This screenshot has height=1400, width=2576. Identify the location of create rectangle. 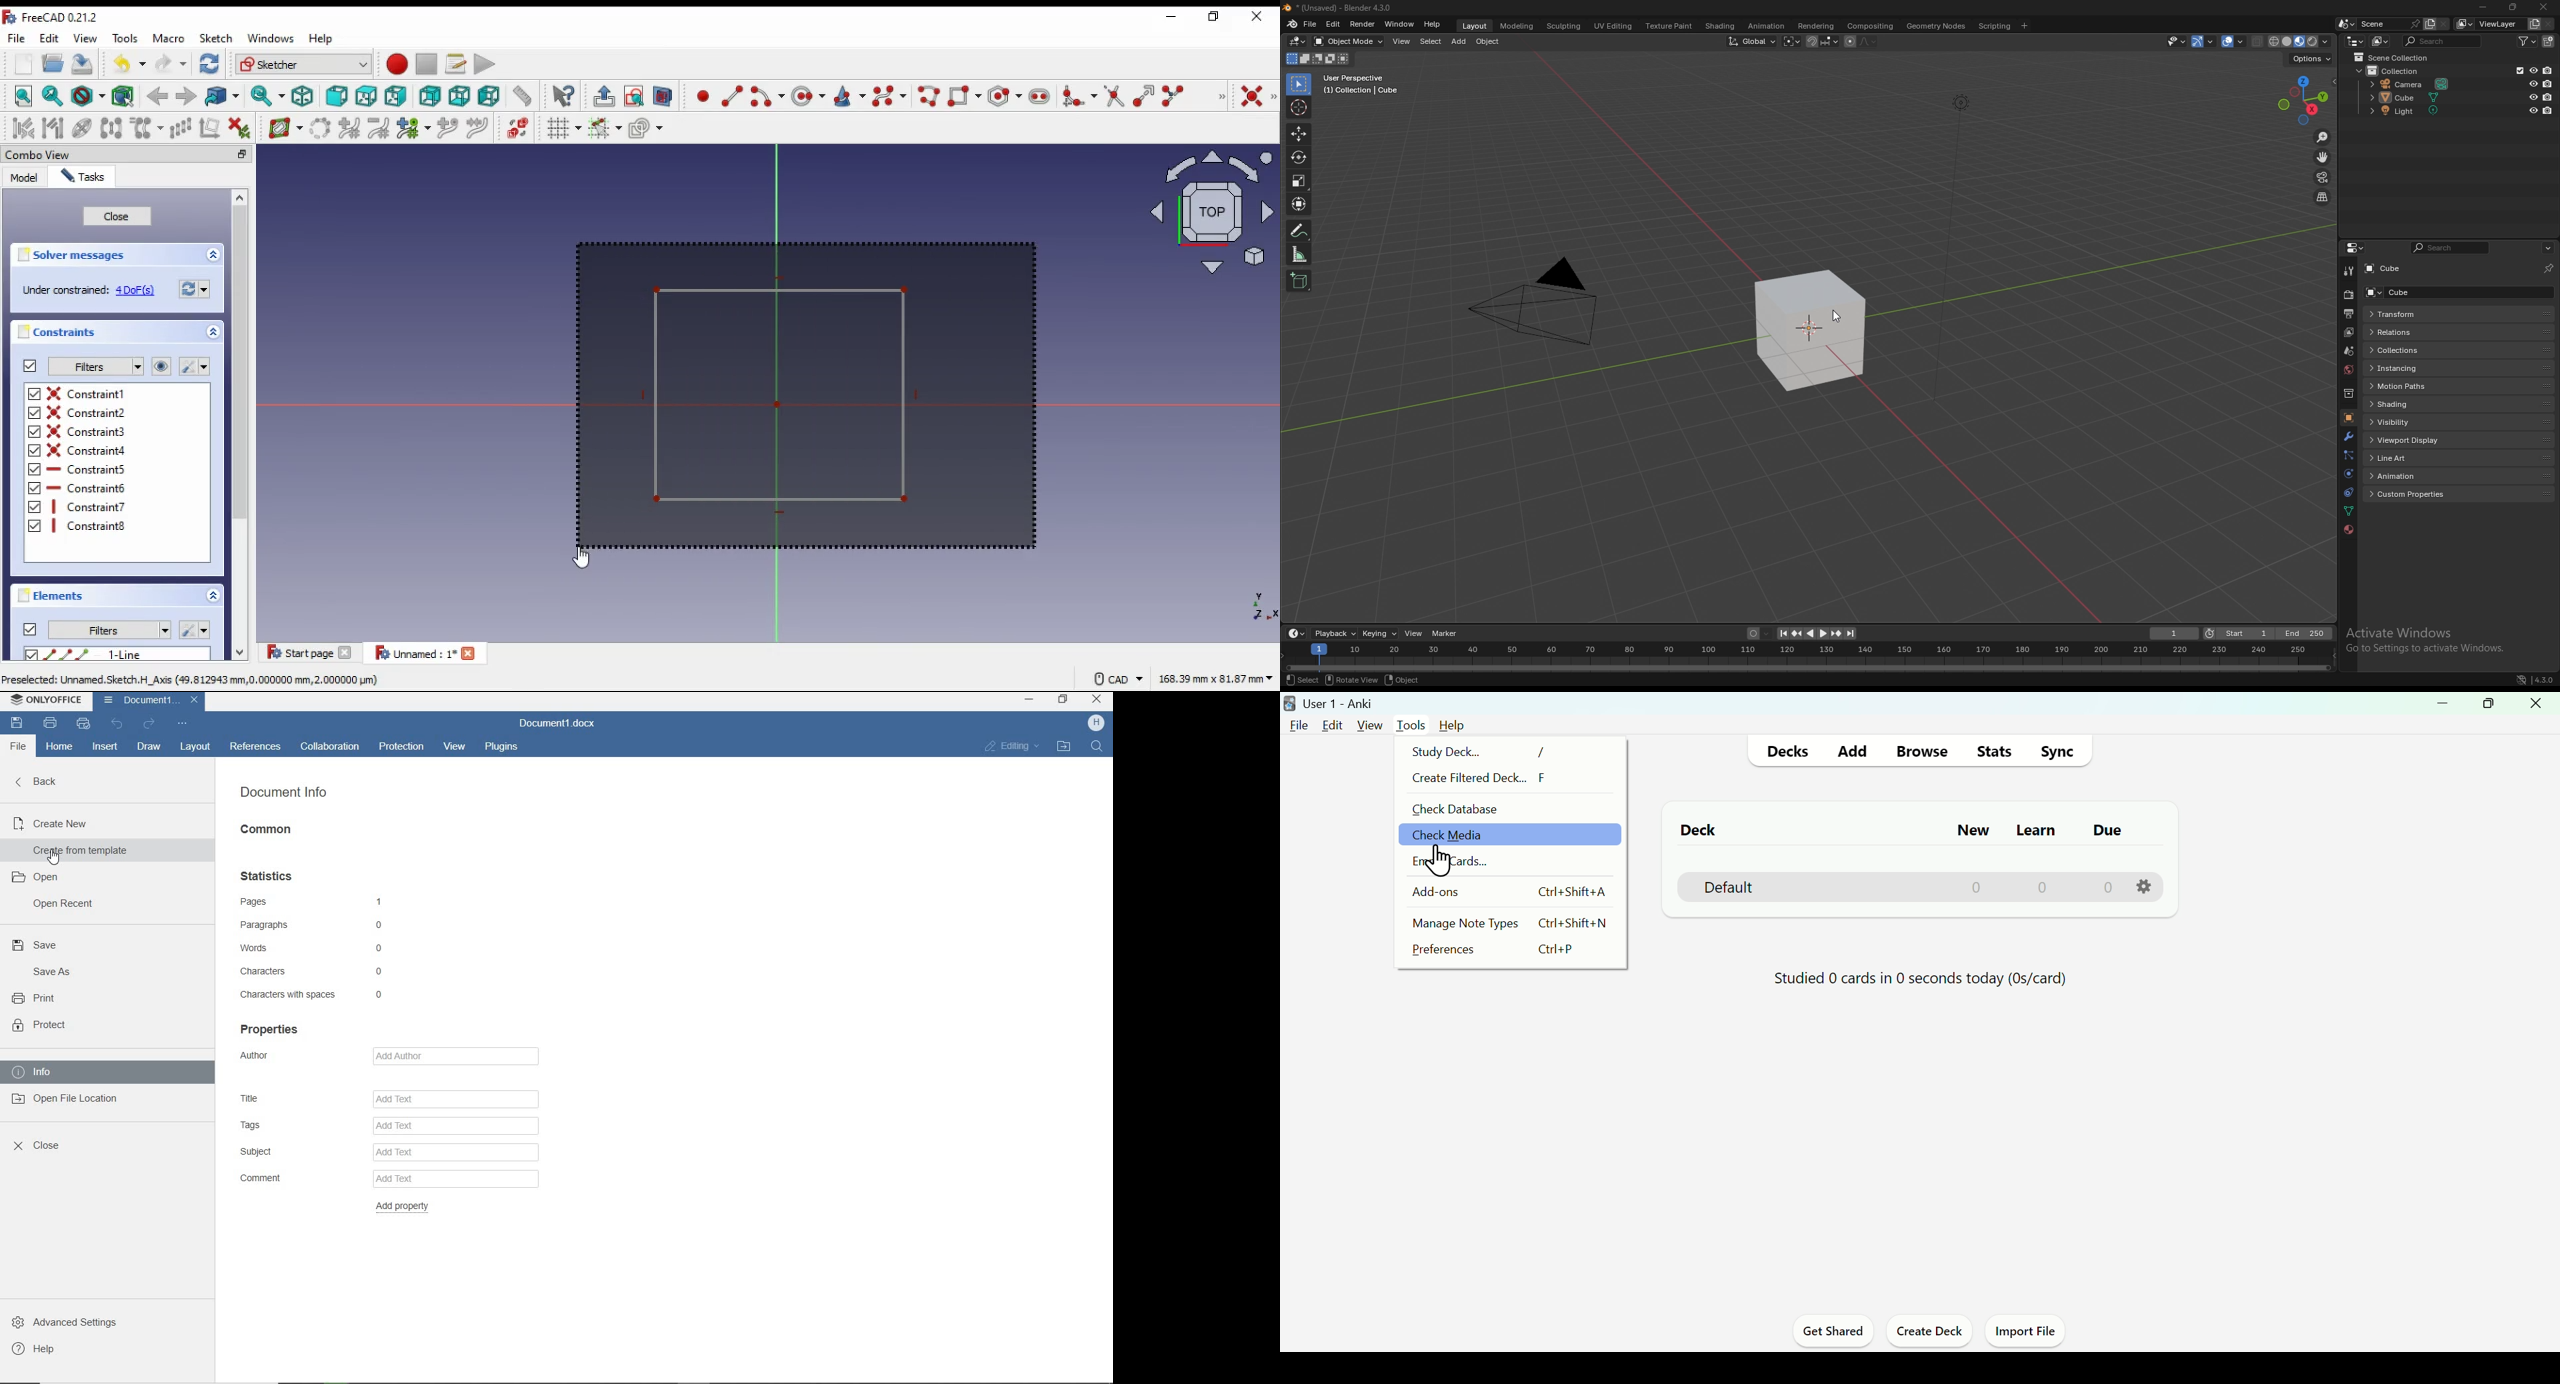
(965, 95).